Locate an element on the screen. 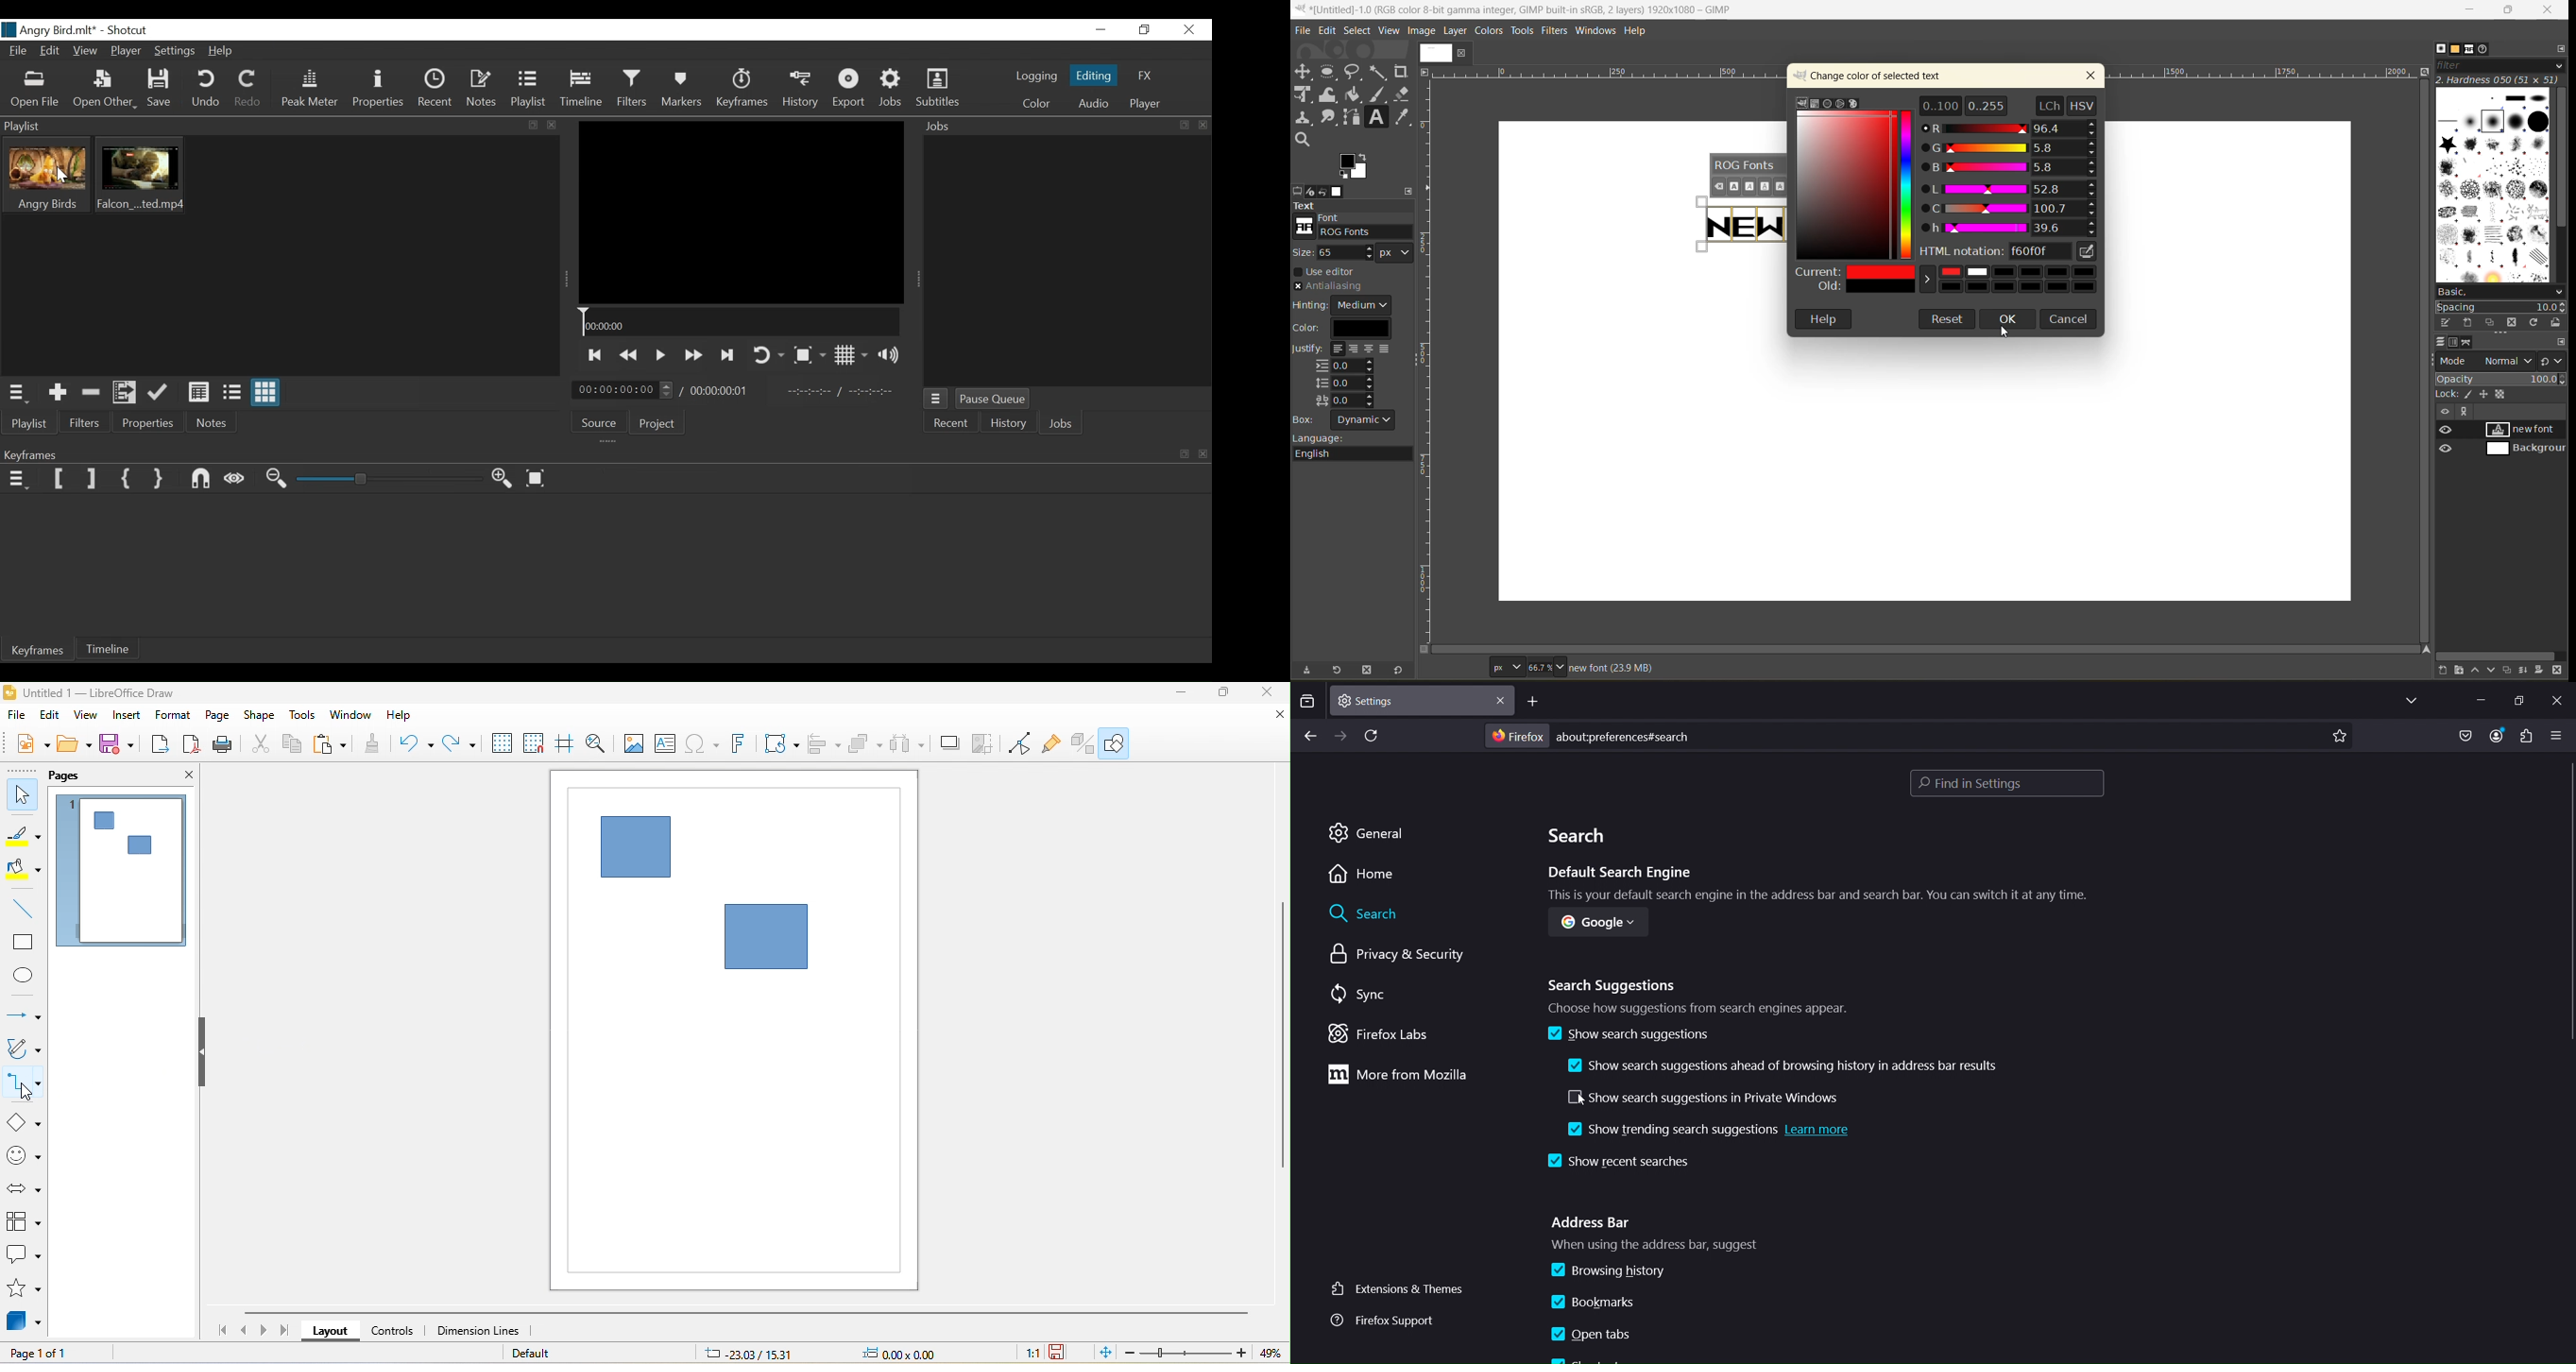 The image size is (2576, 1372). ync is located at coordinates (1362, 994).